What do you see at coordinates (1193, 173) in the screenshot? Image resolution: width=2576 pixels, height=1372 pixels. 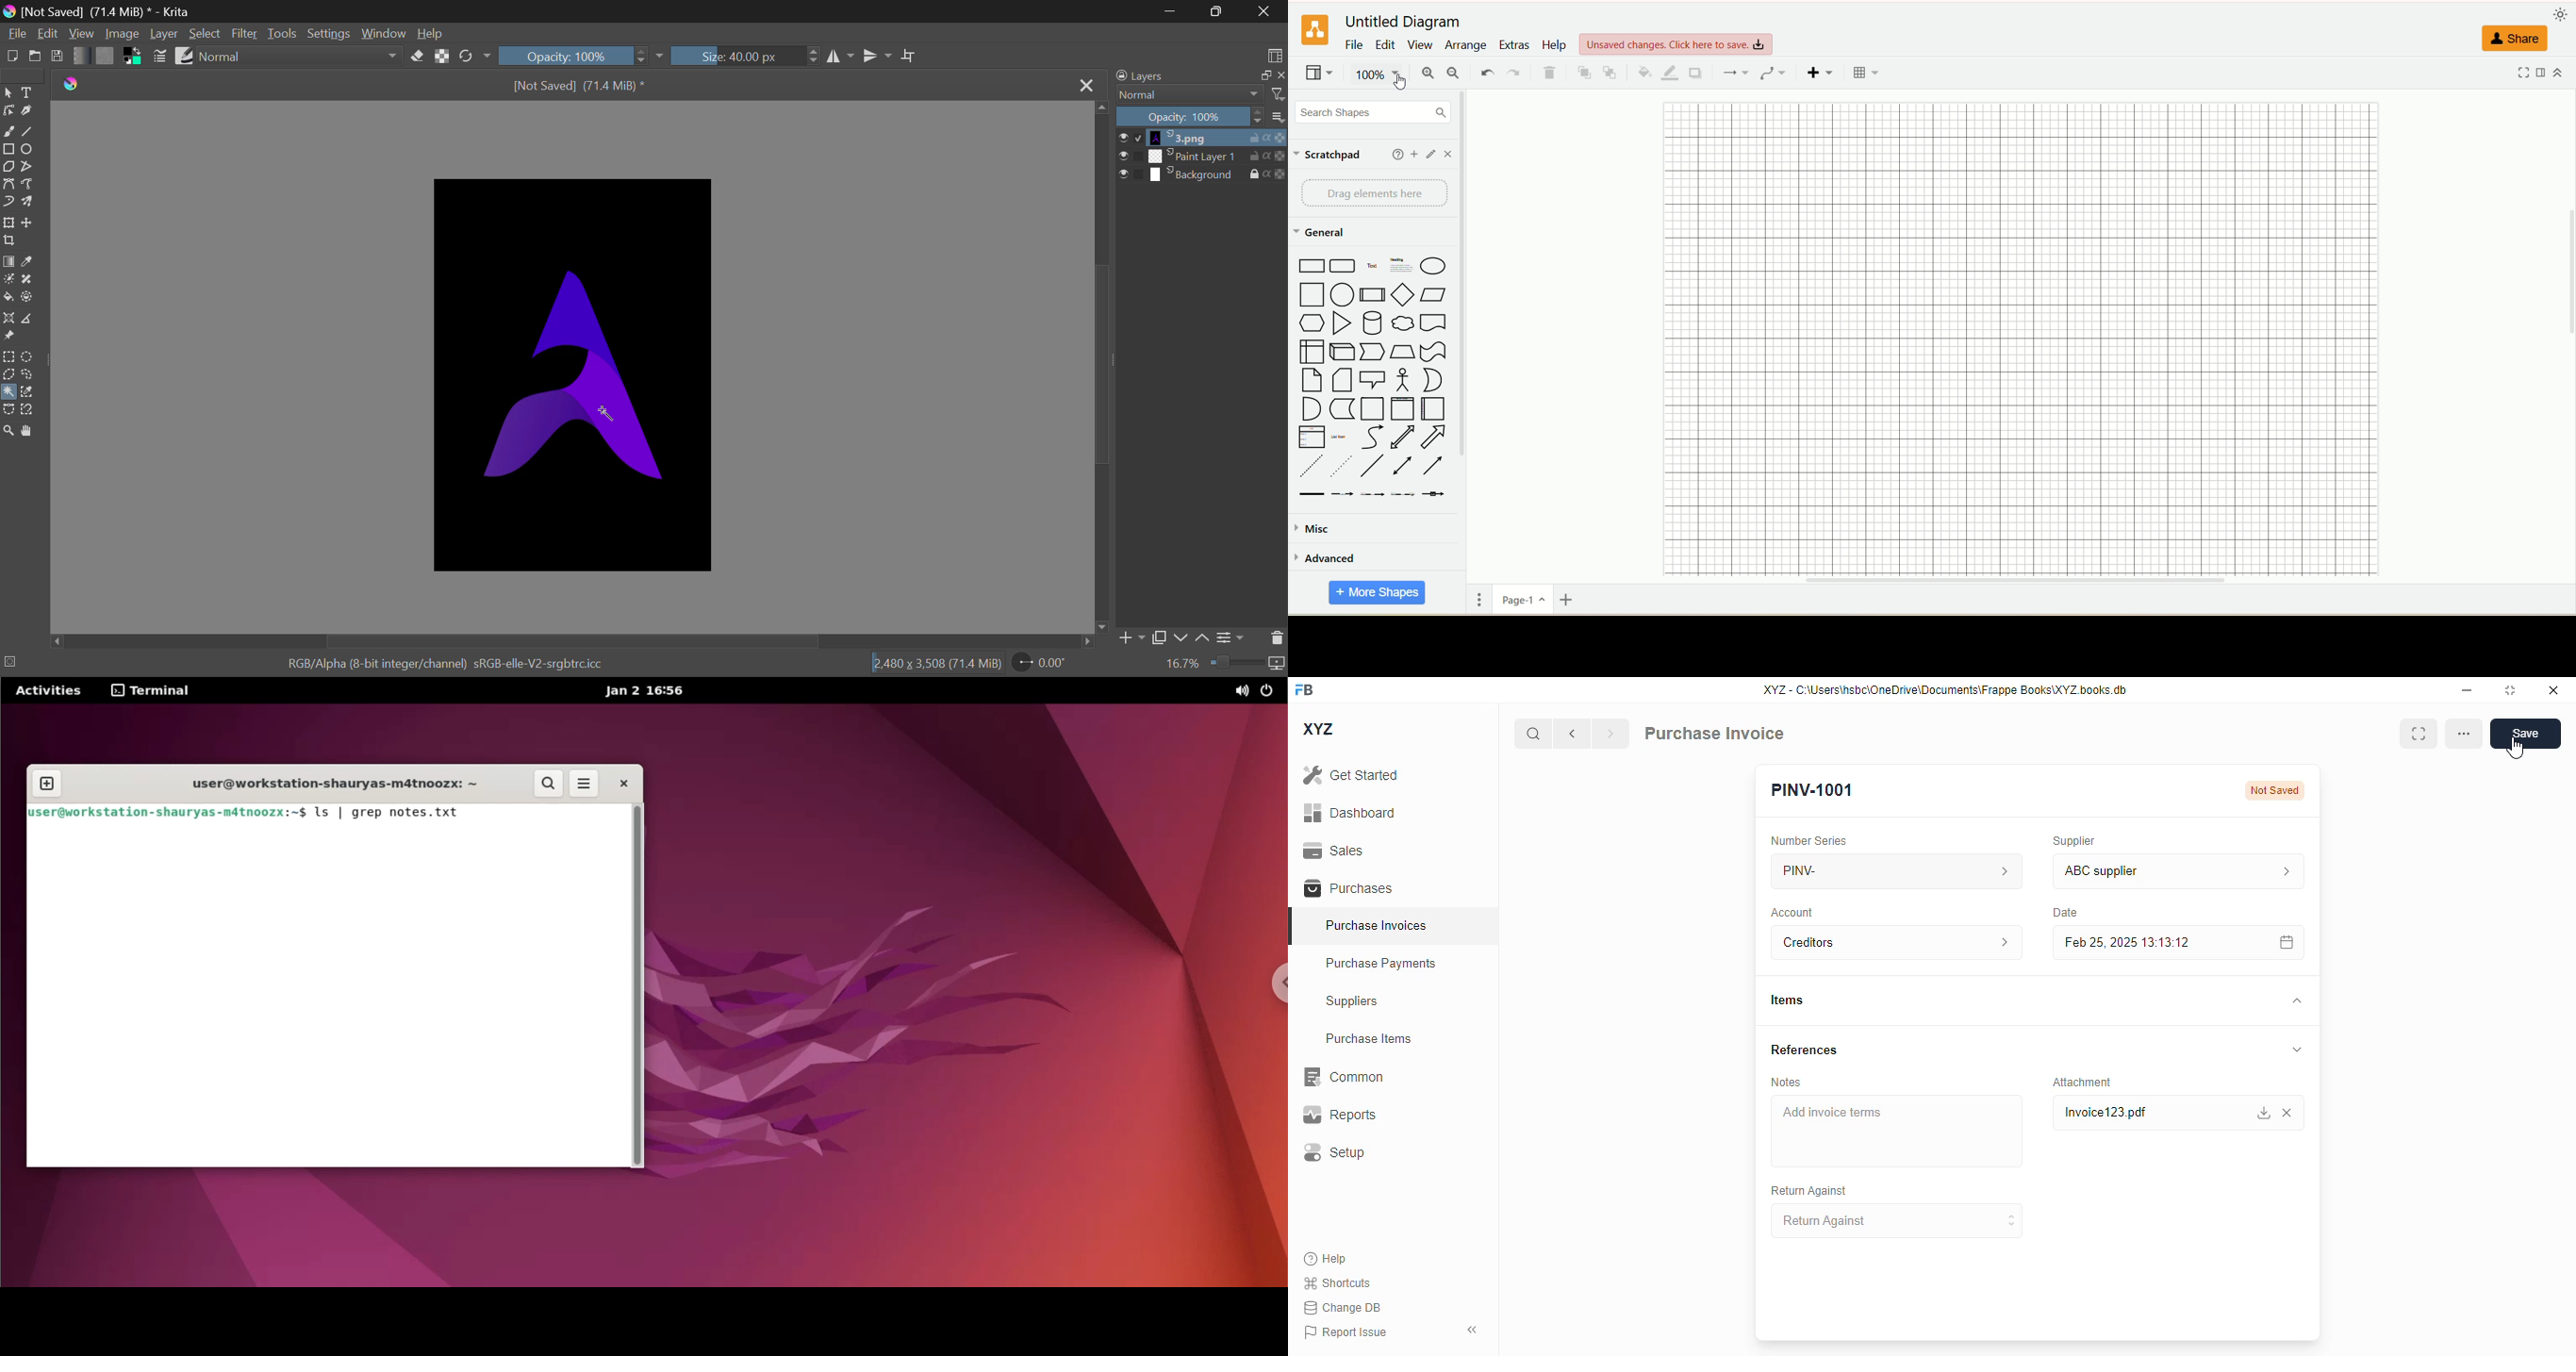 I see `layer 3` at bounding box center [1193, 173].